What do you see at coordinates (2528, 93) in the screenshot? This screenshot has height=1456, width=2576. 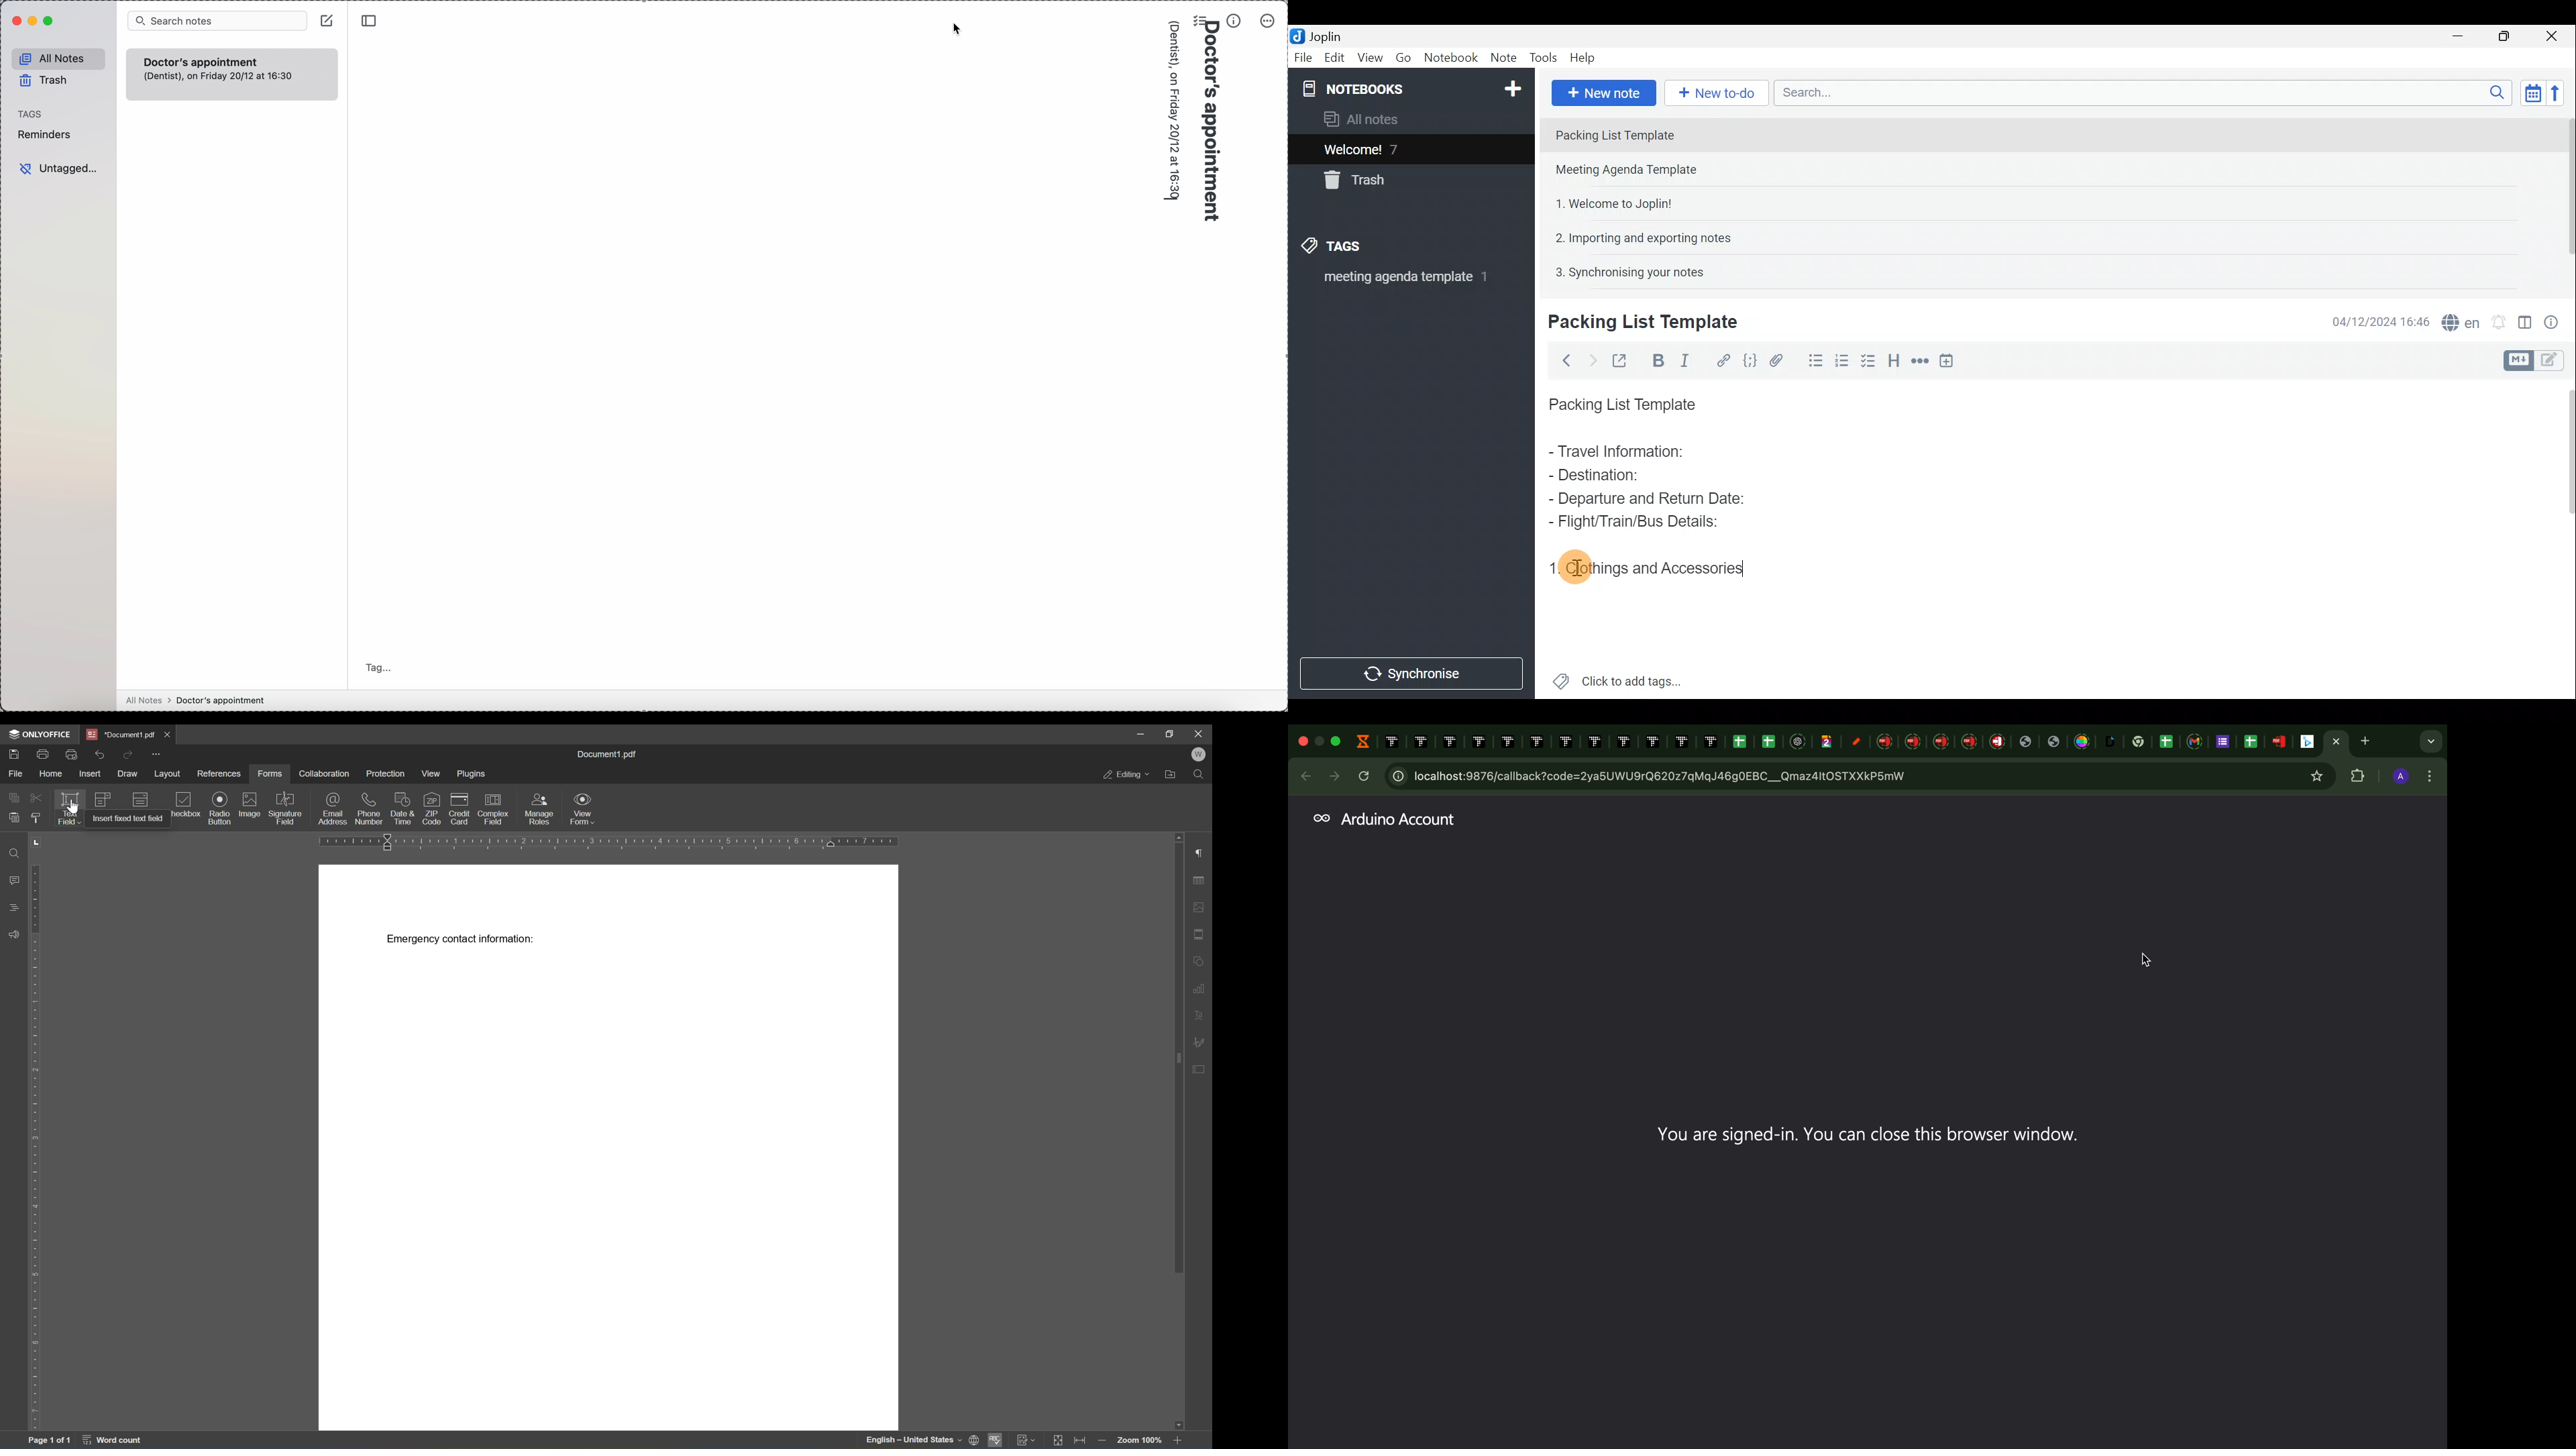 I see `Toggle sort order field` at bounding box center [2528, 93].